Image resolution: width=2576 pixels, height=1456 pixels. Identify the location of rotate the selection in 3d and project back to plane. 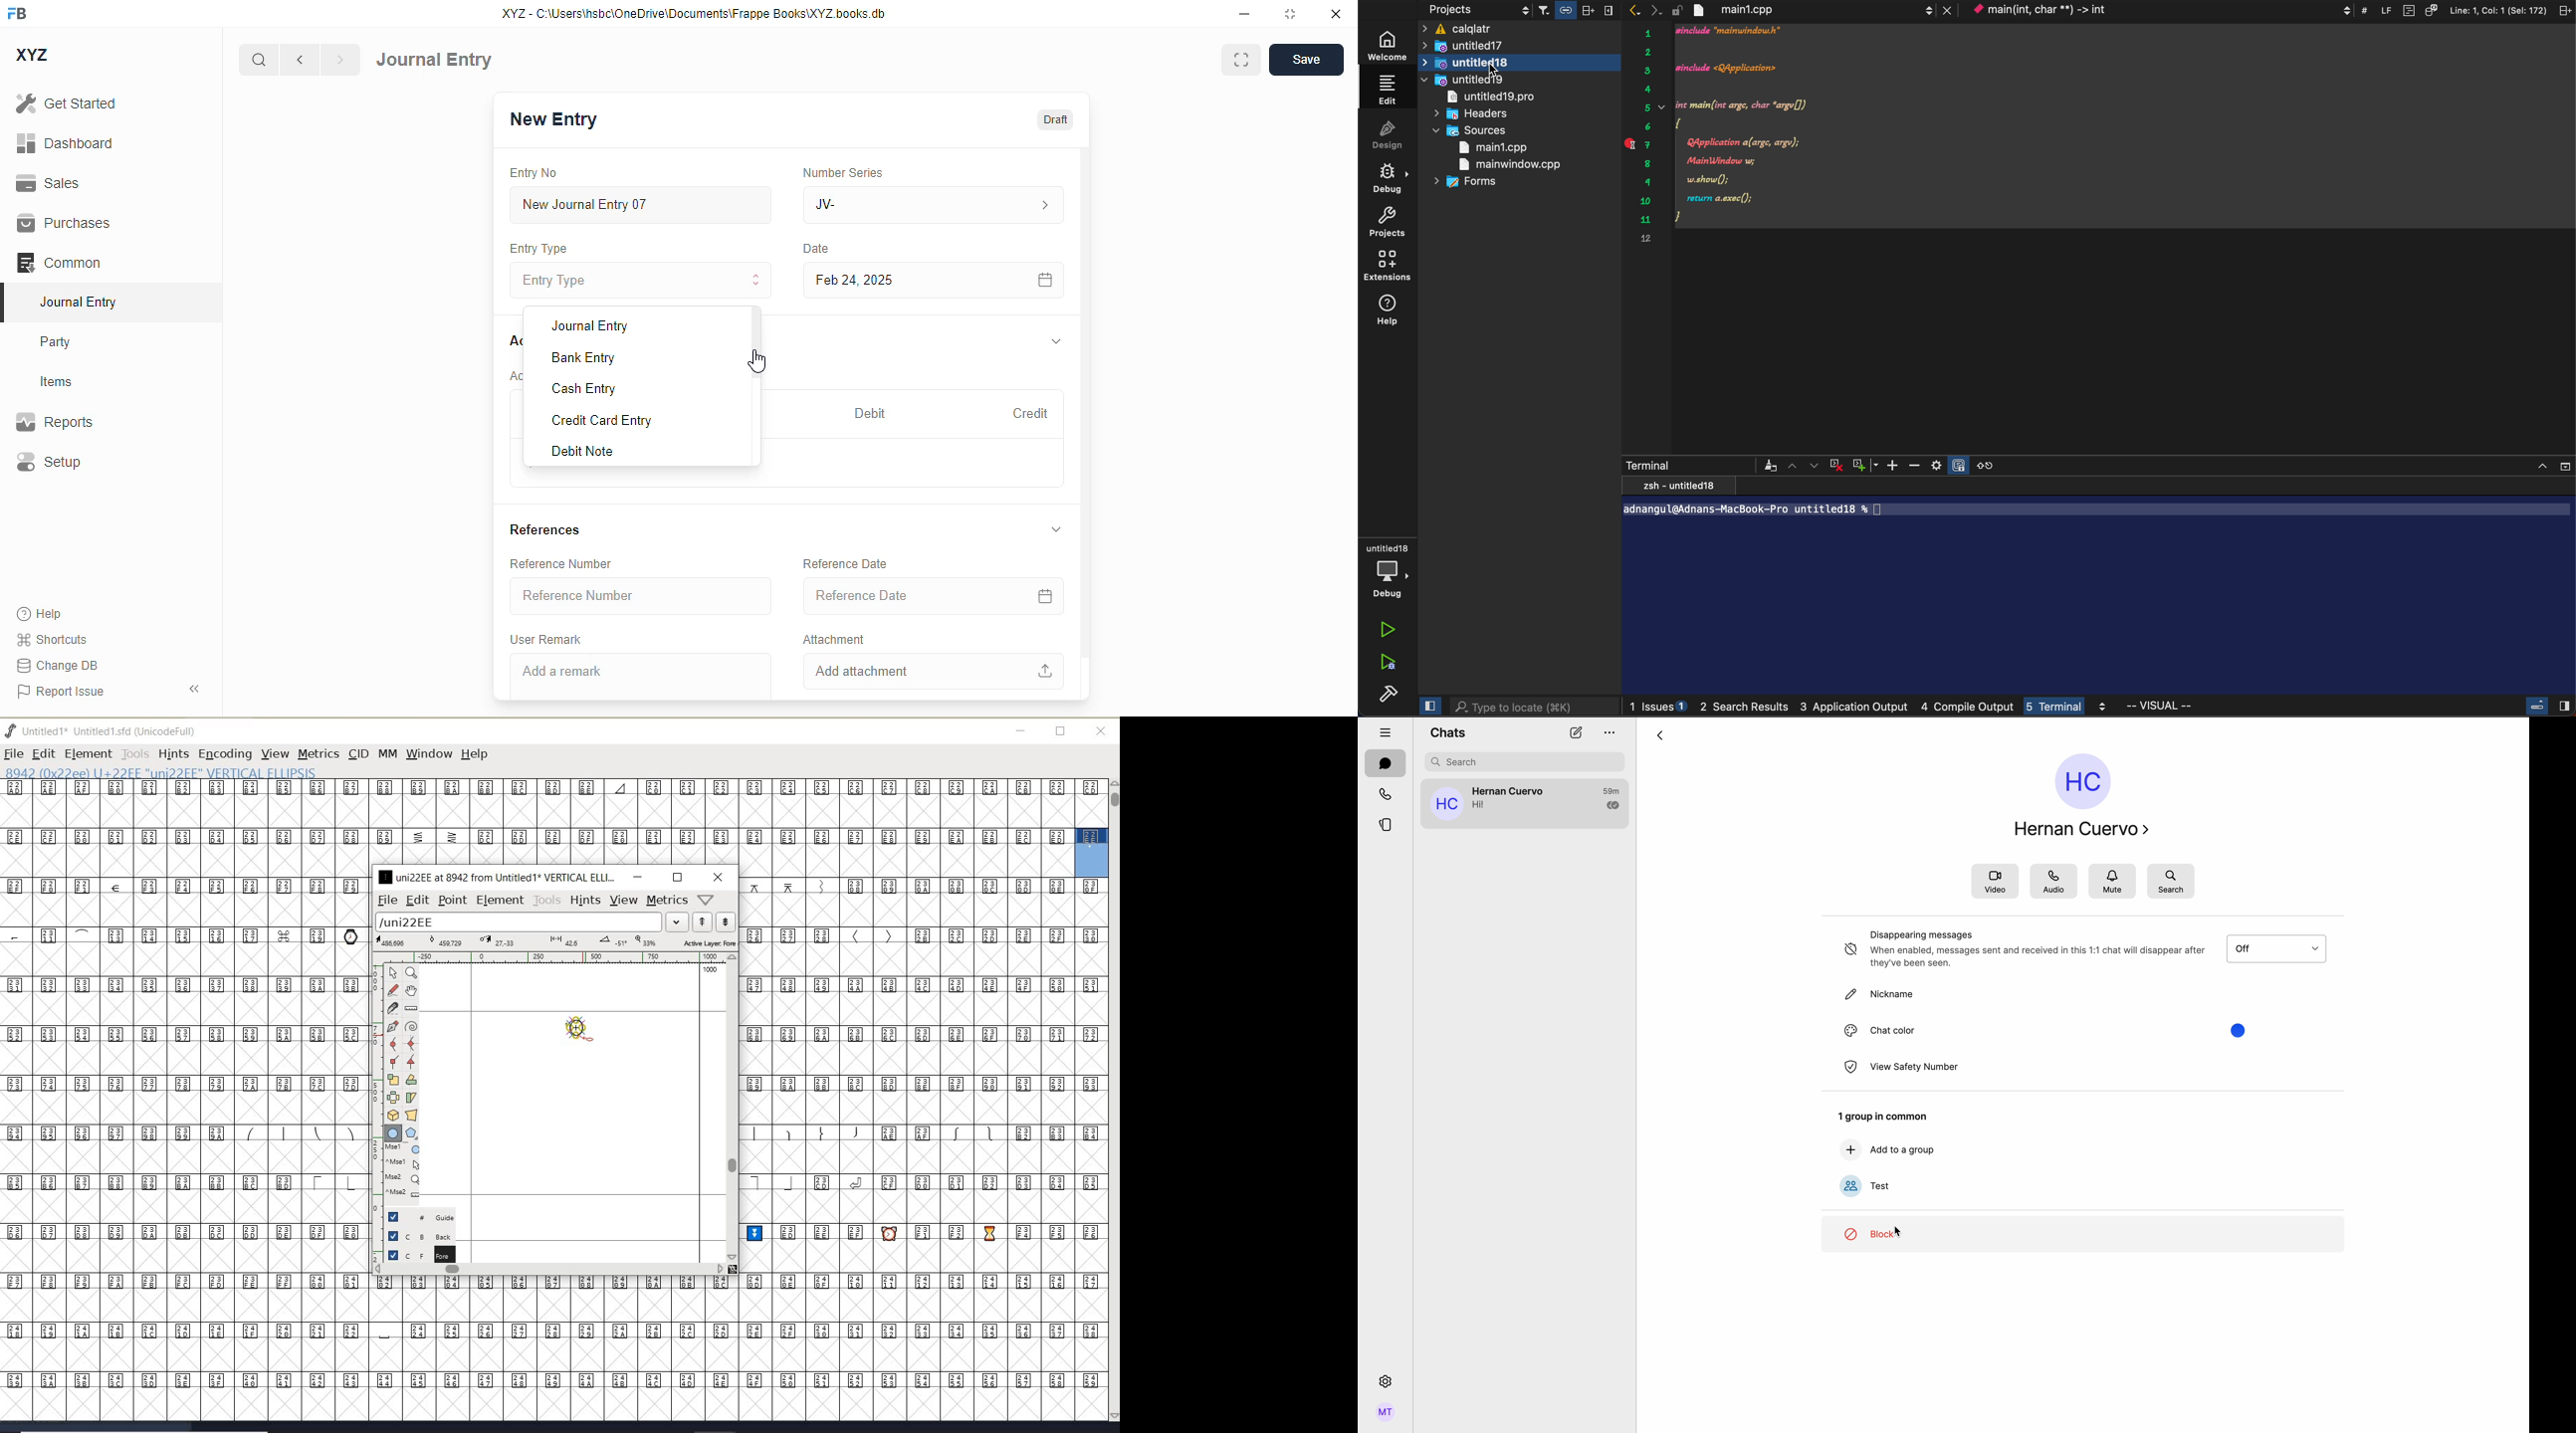
(393, 1115).